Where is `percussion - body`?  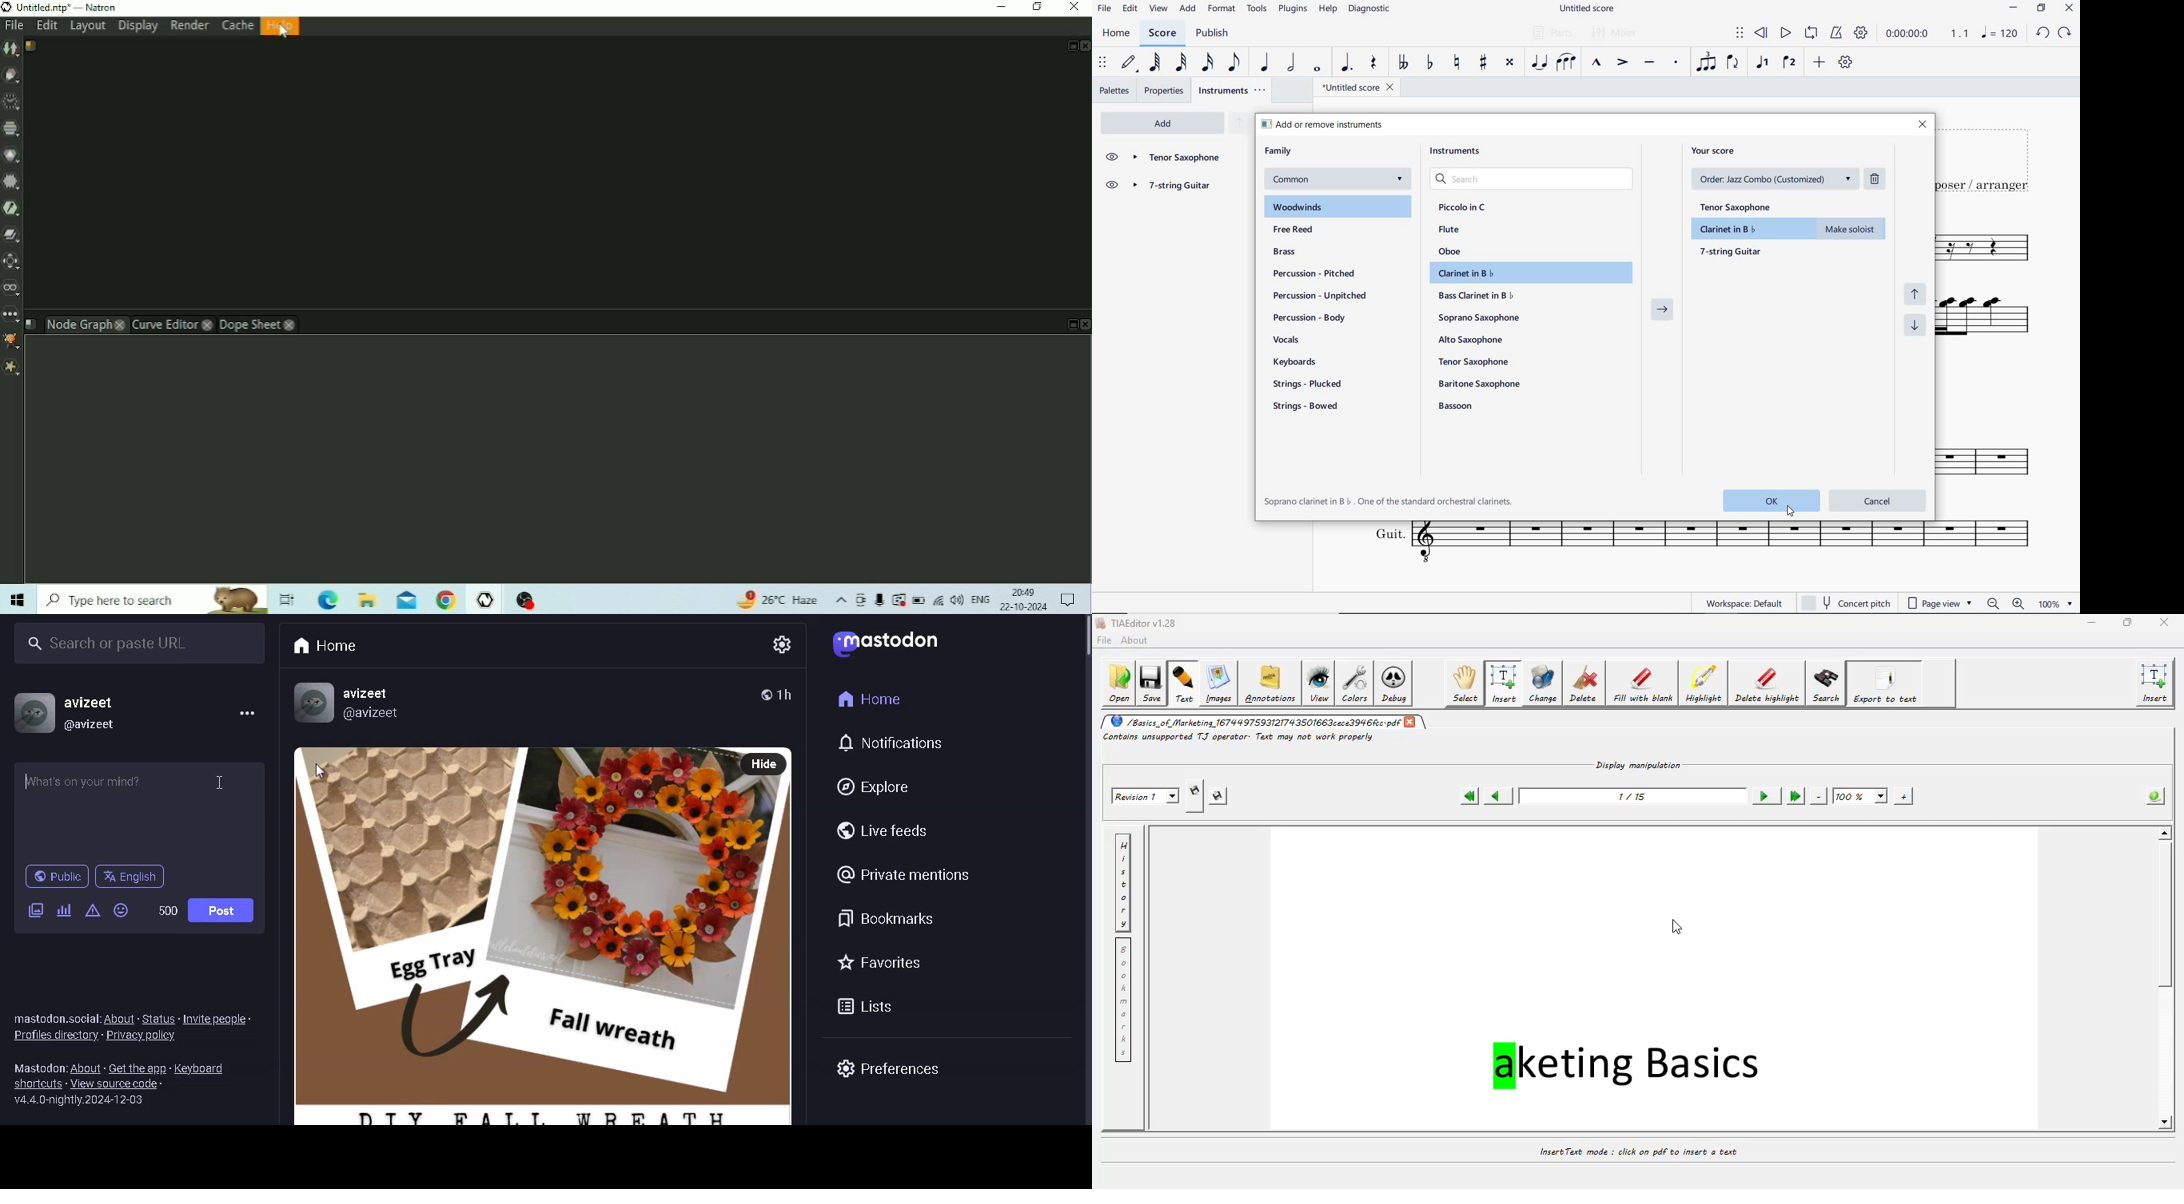 percussion - body is located at coordinates (1309, 318).